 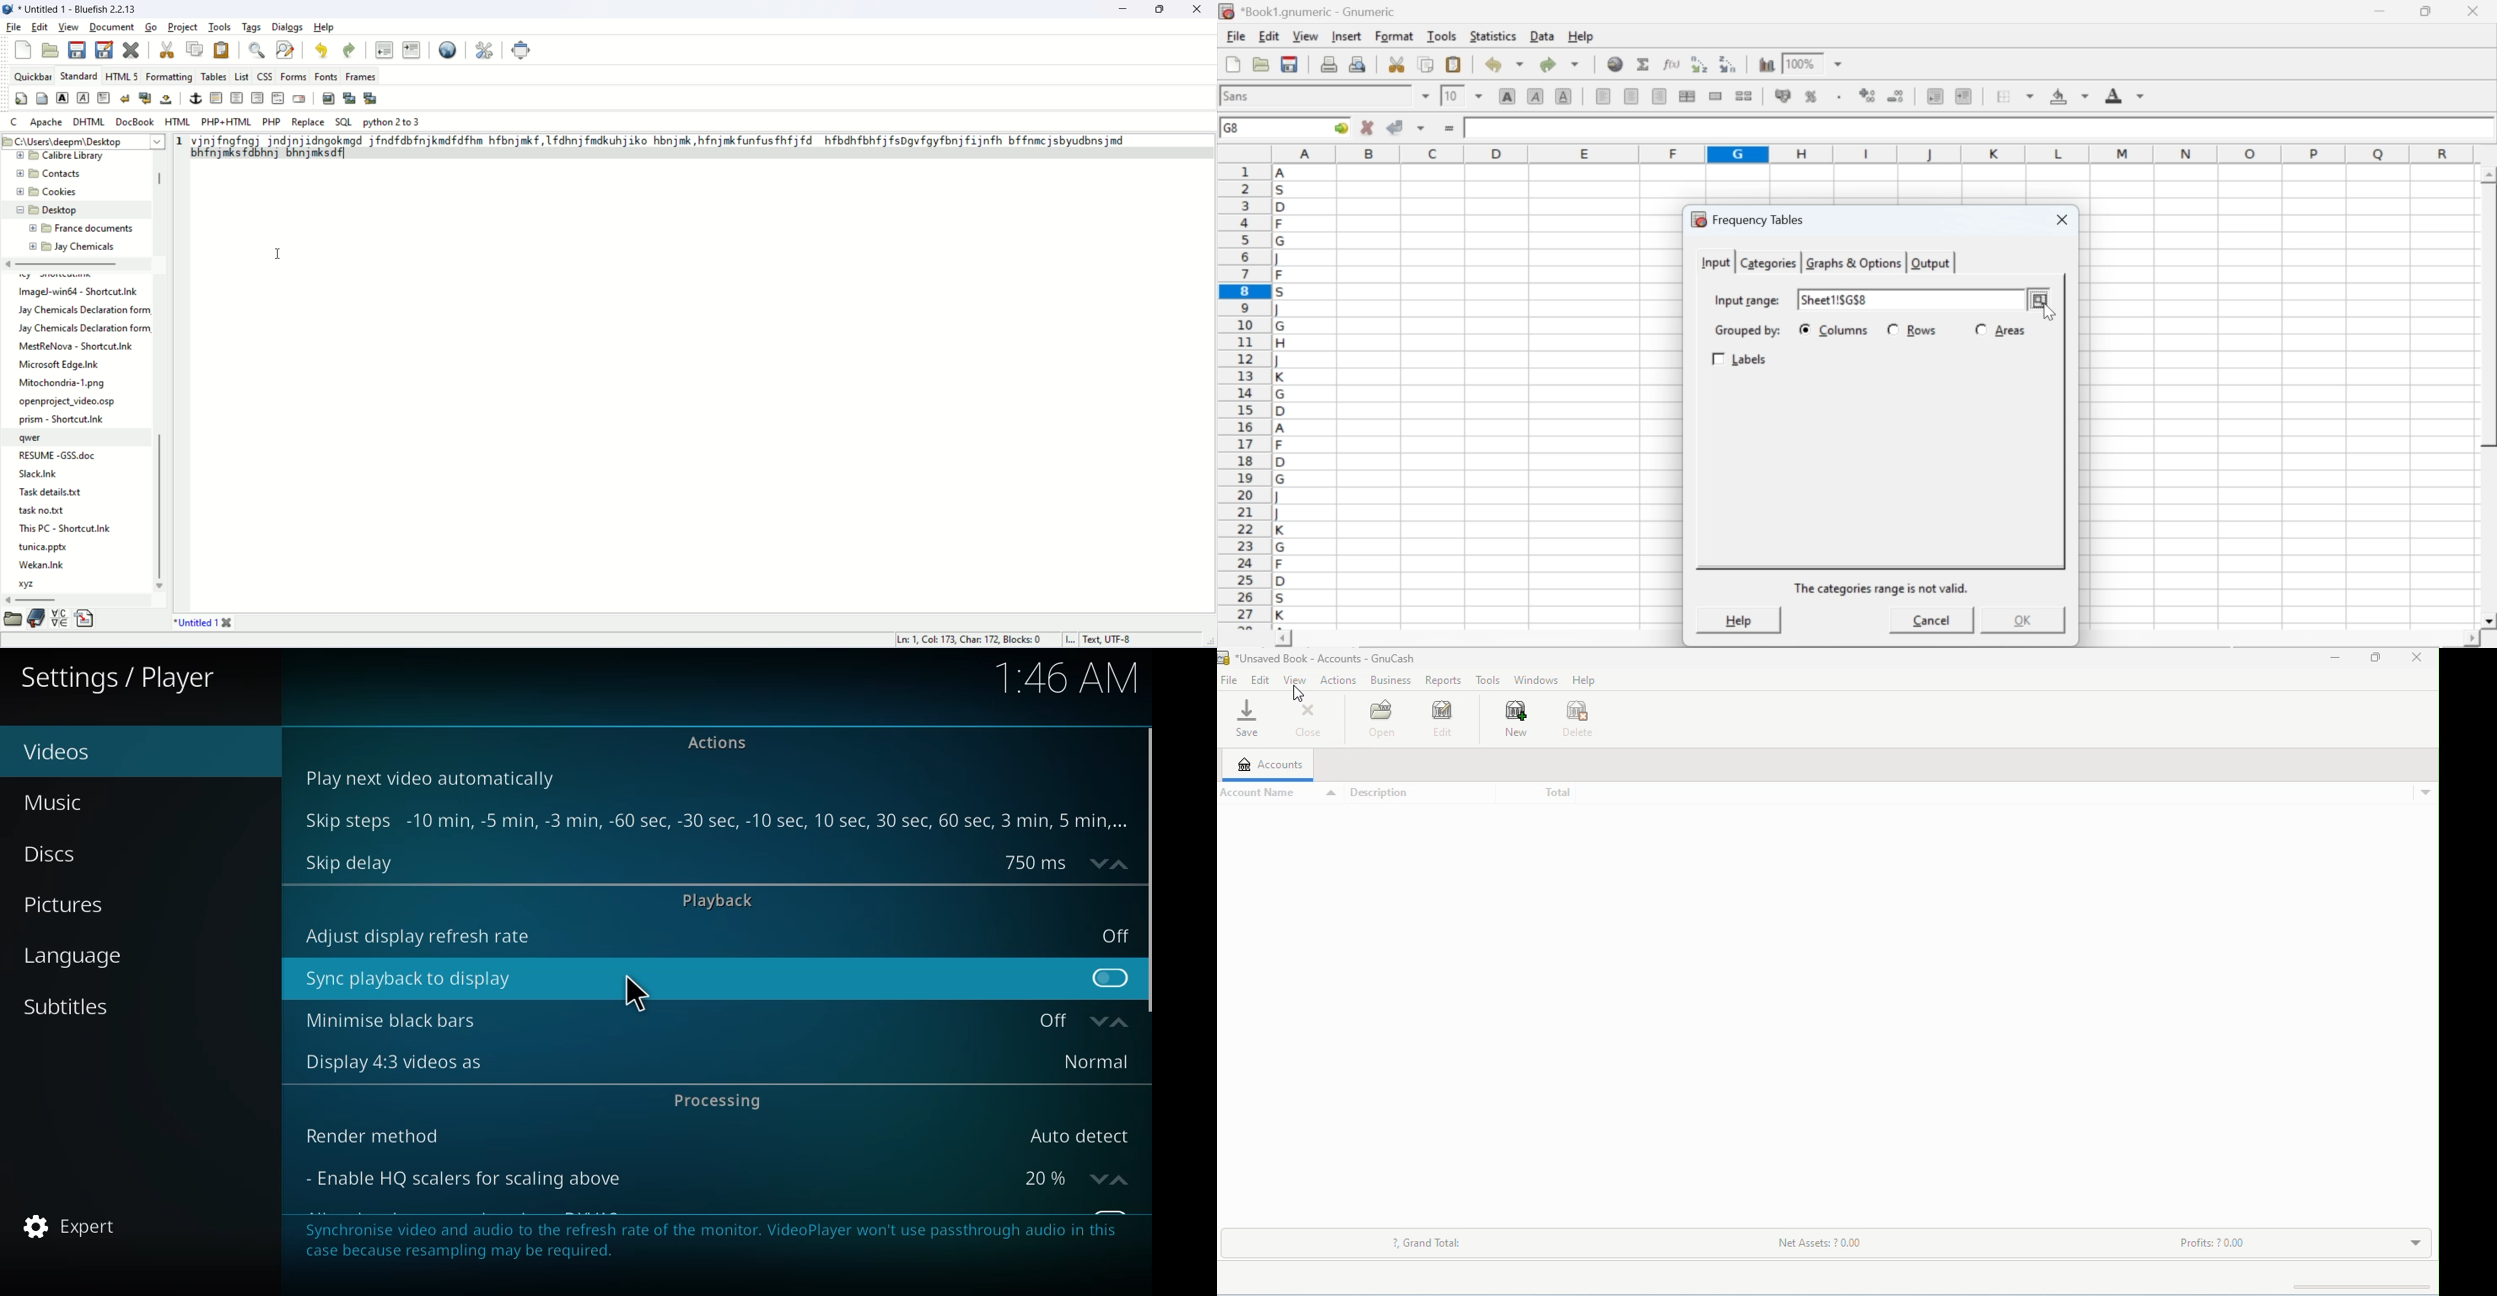 What do you see at coordinates (361, 78) in the screenshot?
I see `frames` at bounding box center [361, 78].